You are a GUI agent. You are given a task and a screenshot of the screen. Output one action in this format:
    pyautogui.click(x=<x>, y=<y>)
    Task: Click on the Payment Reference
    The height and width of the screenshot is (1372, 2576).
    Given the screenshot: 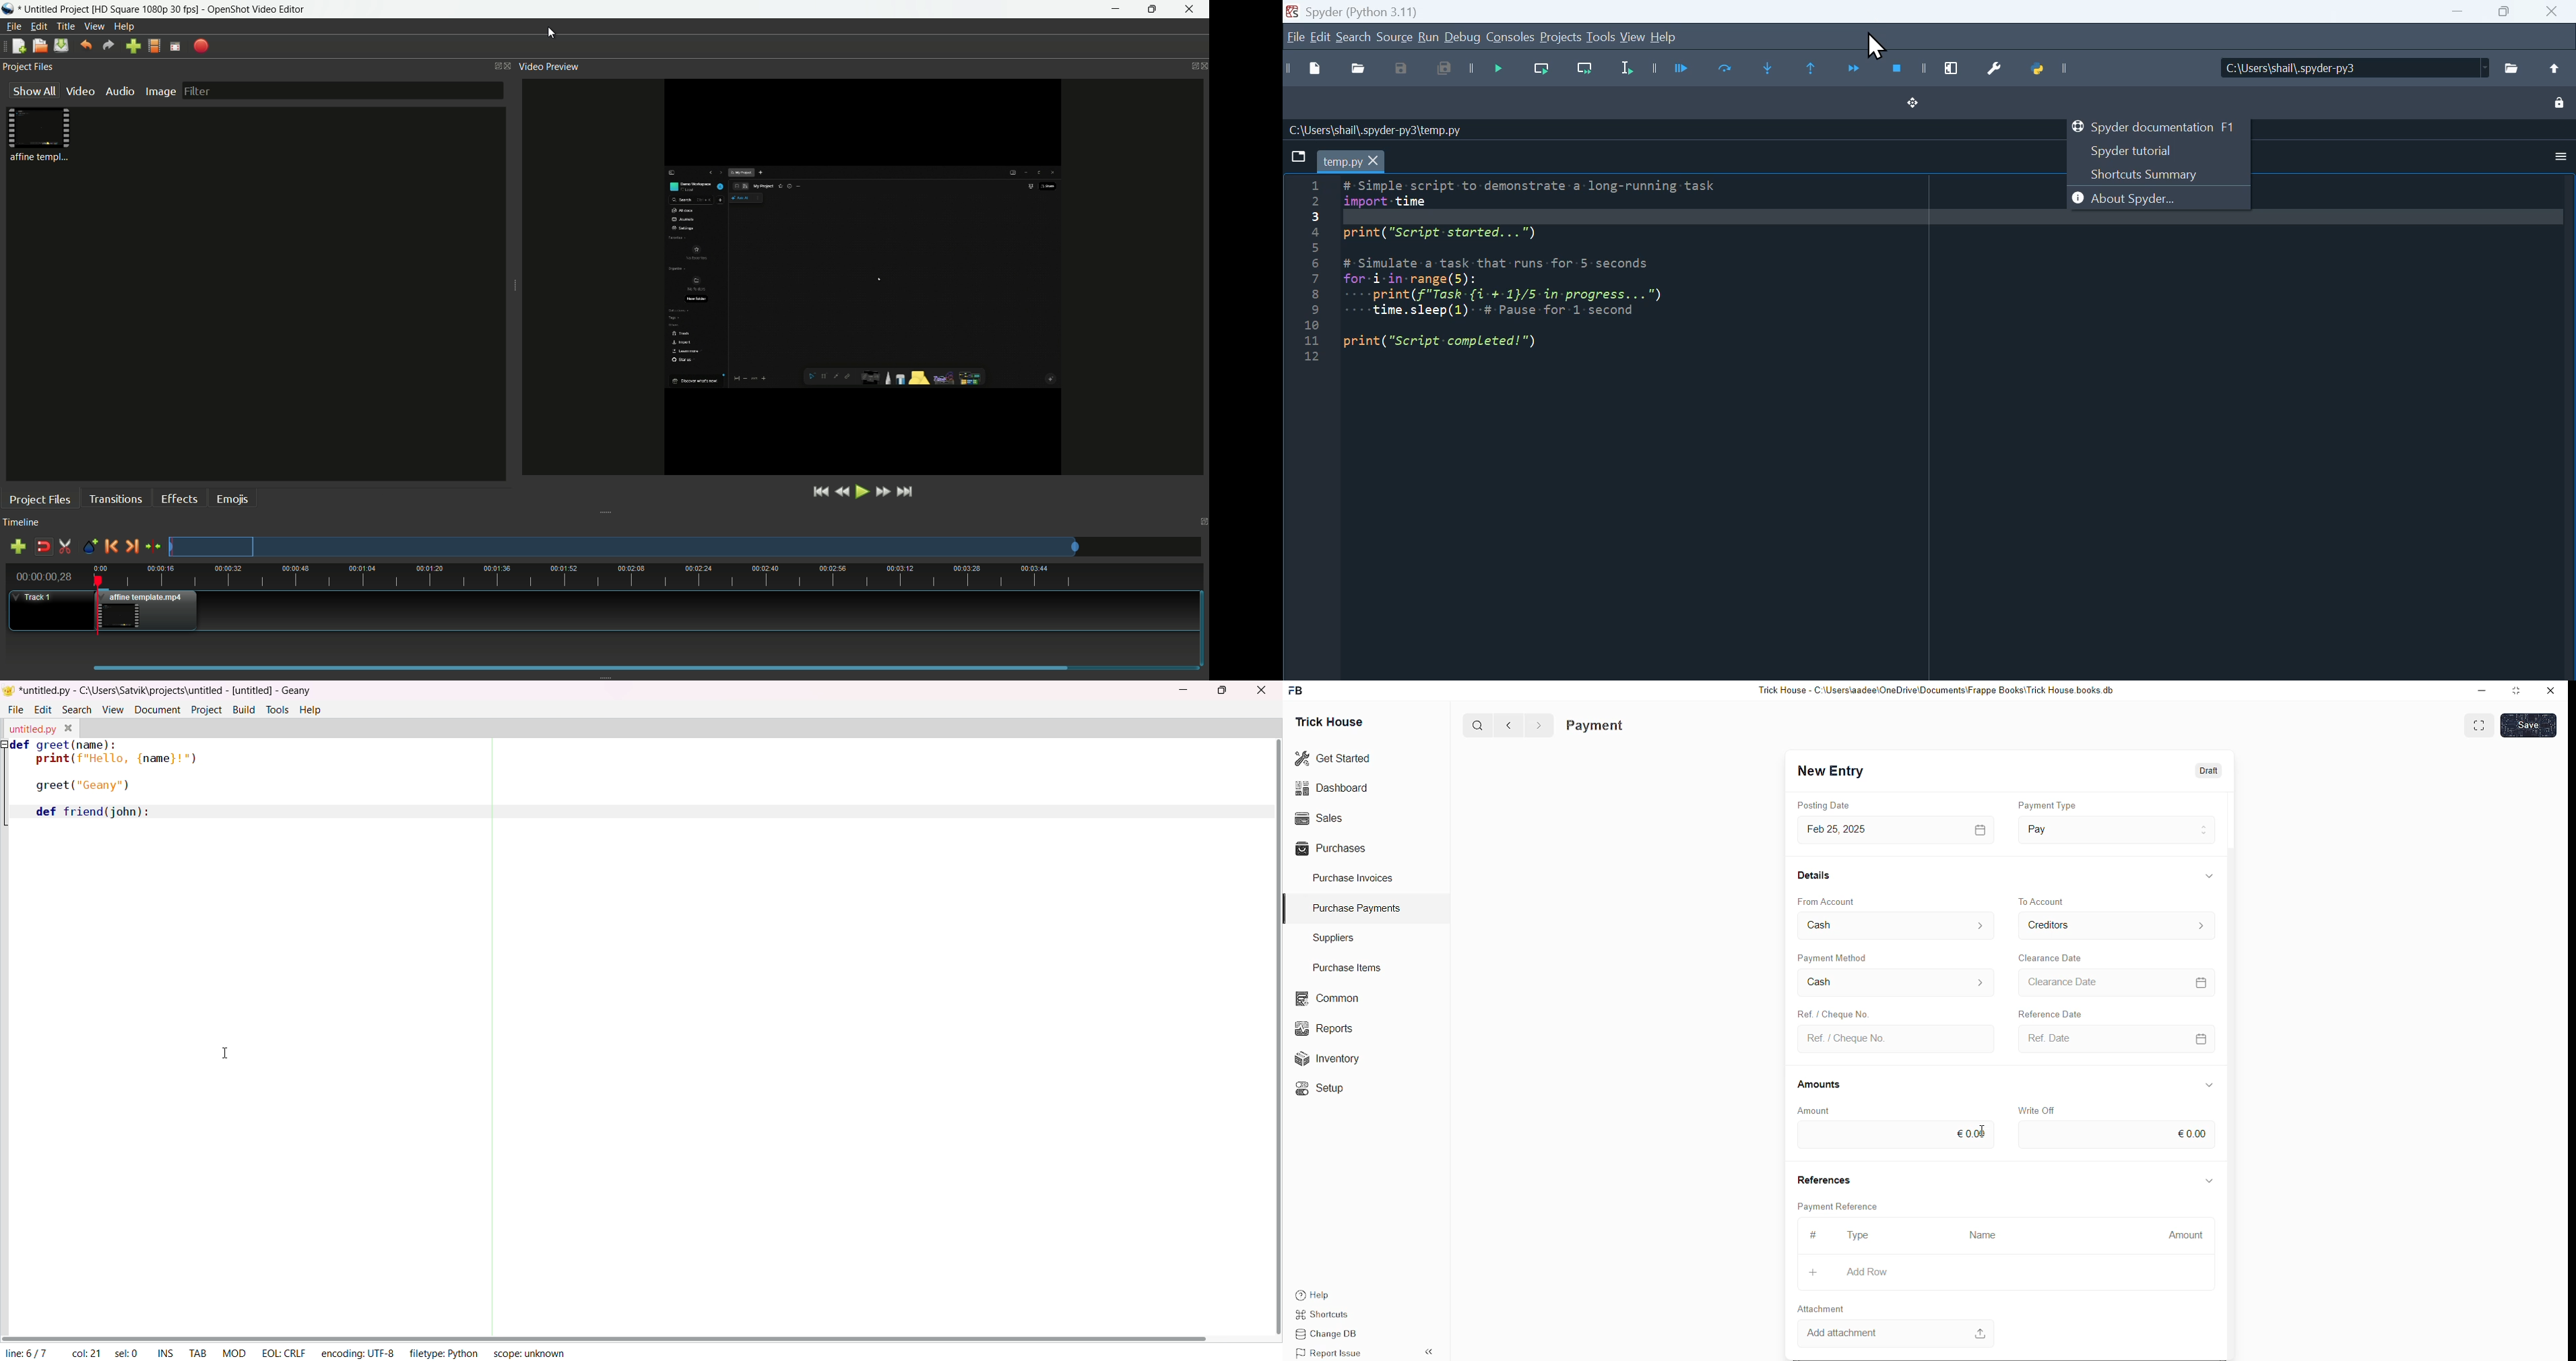 What is the action you would take?
    pyautogui.click(x=1840, y=1206)
    